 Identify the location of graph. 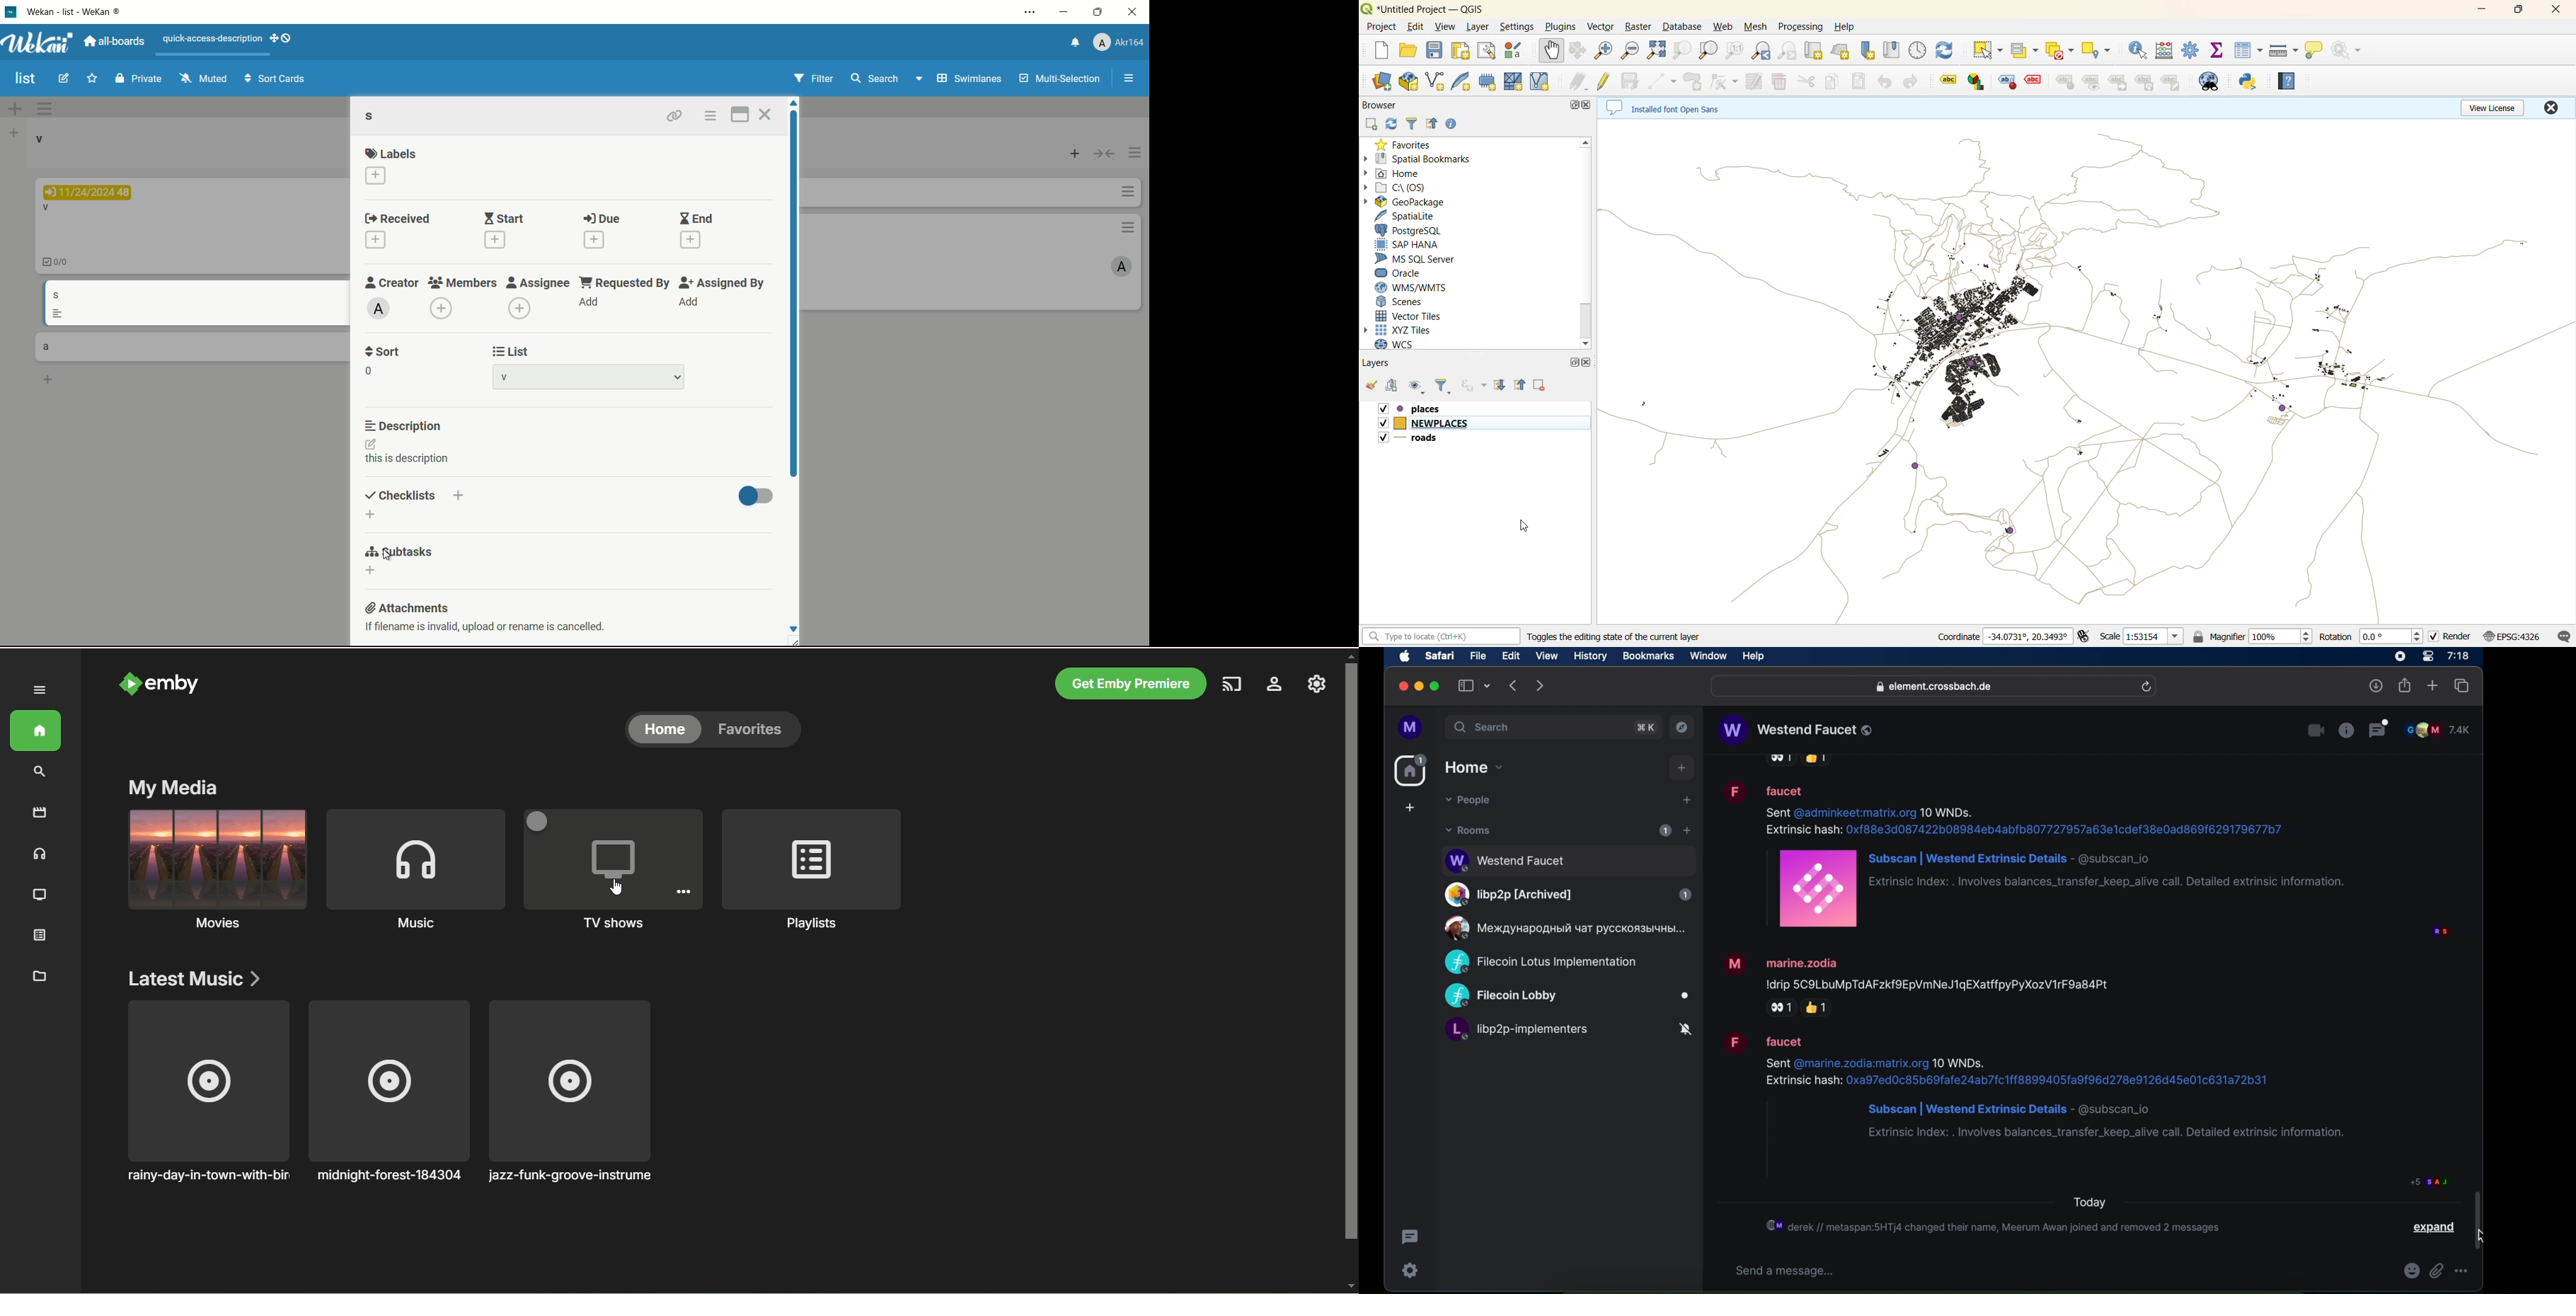
(1976, 81).